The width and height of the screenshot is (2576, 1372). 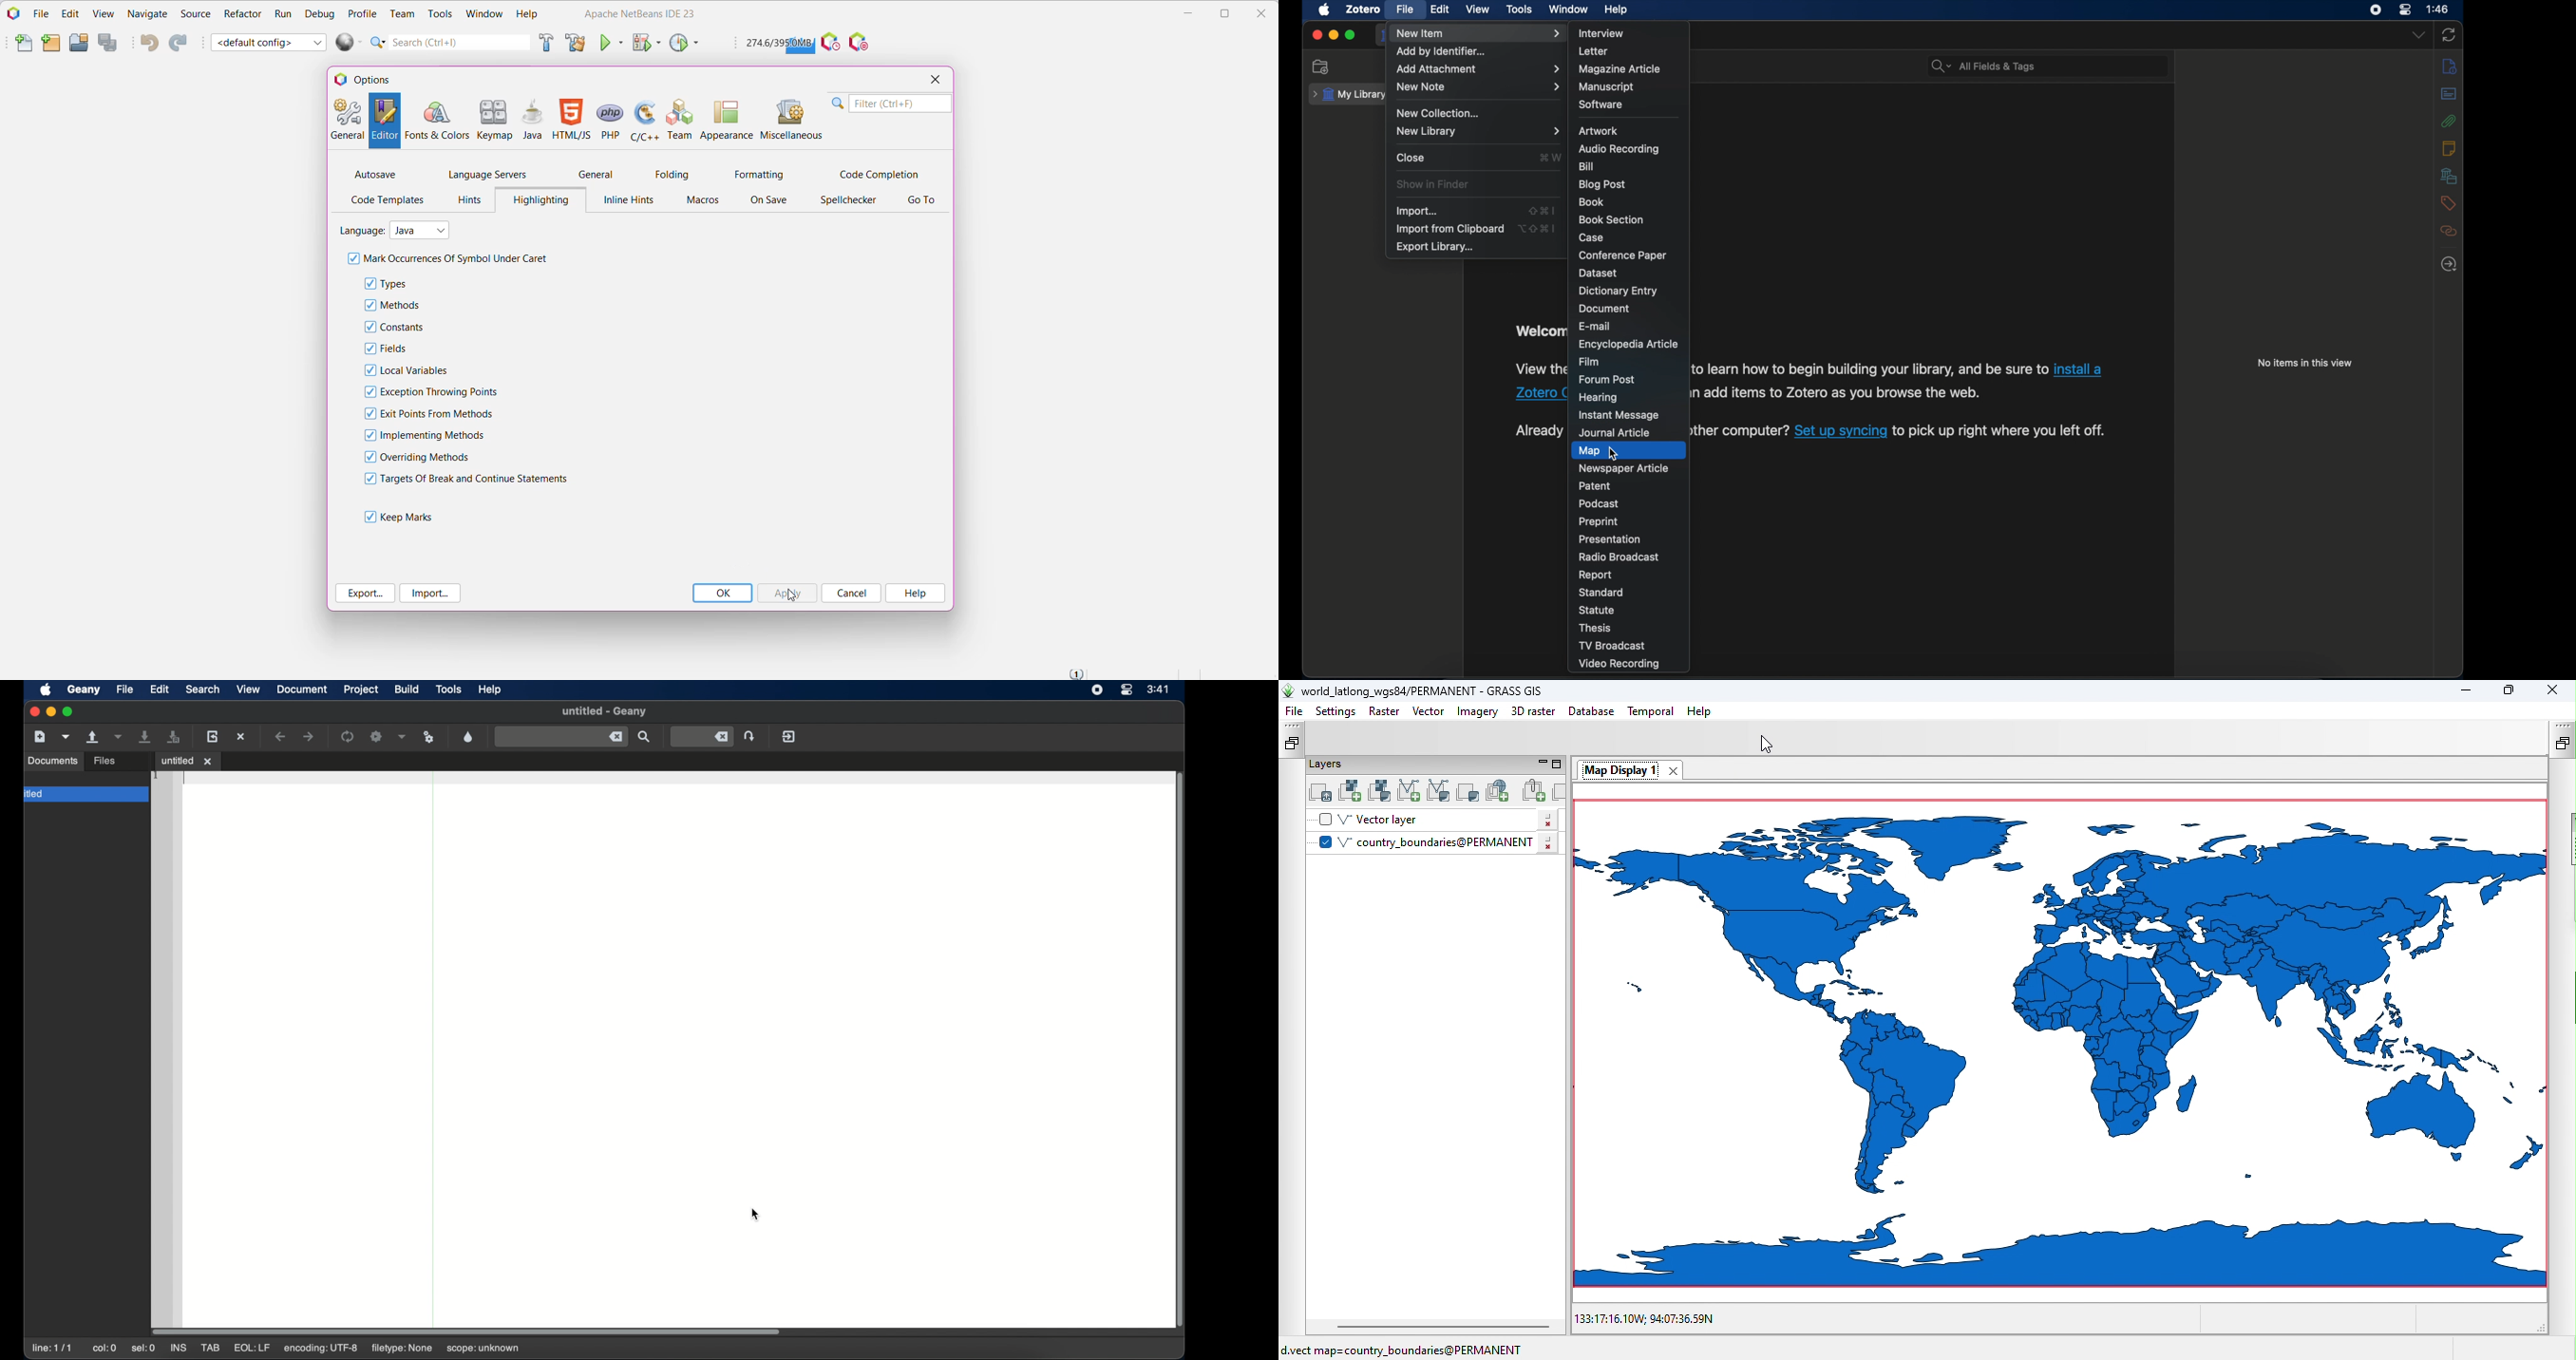 I want to click on Close, so click(x=1264, y=14).